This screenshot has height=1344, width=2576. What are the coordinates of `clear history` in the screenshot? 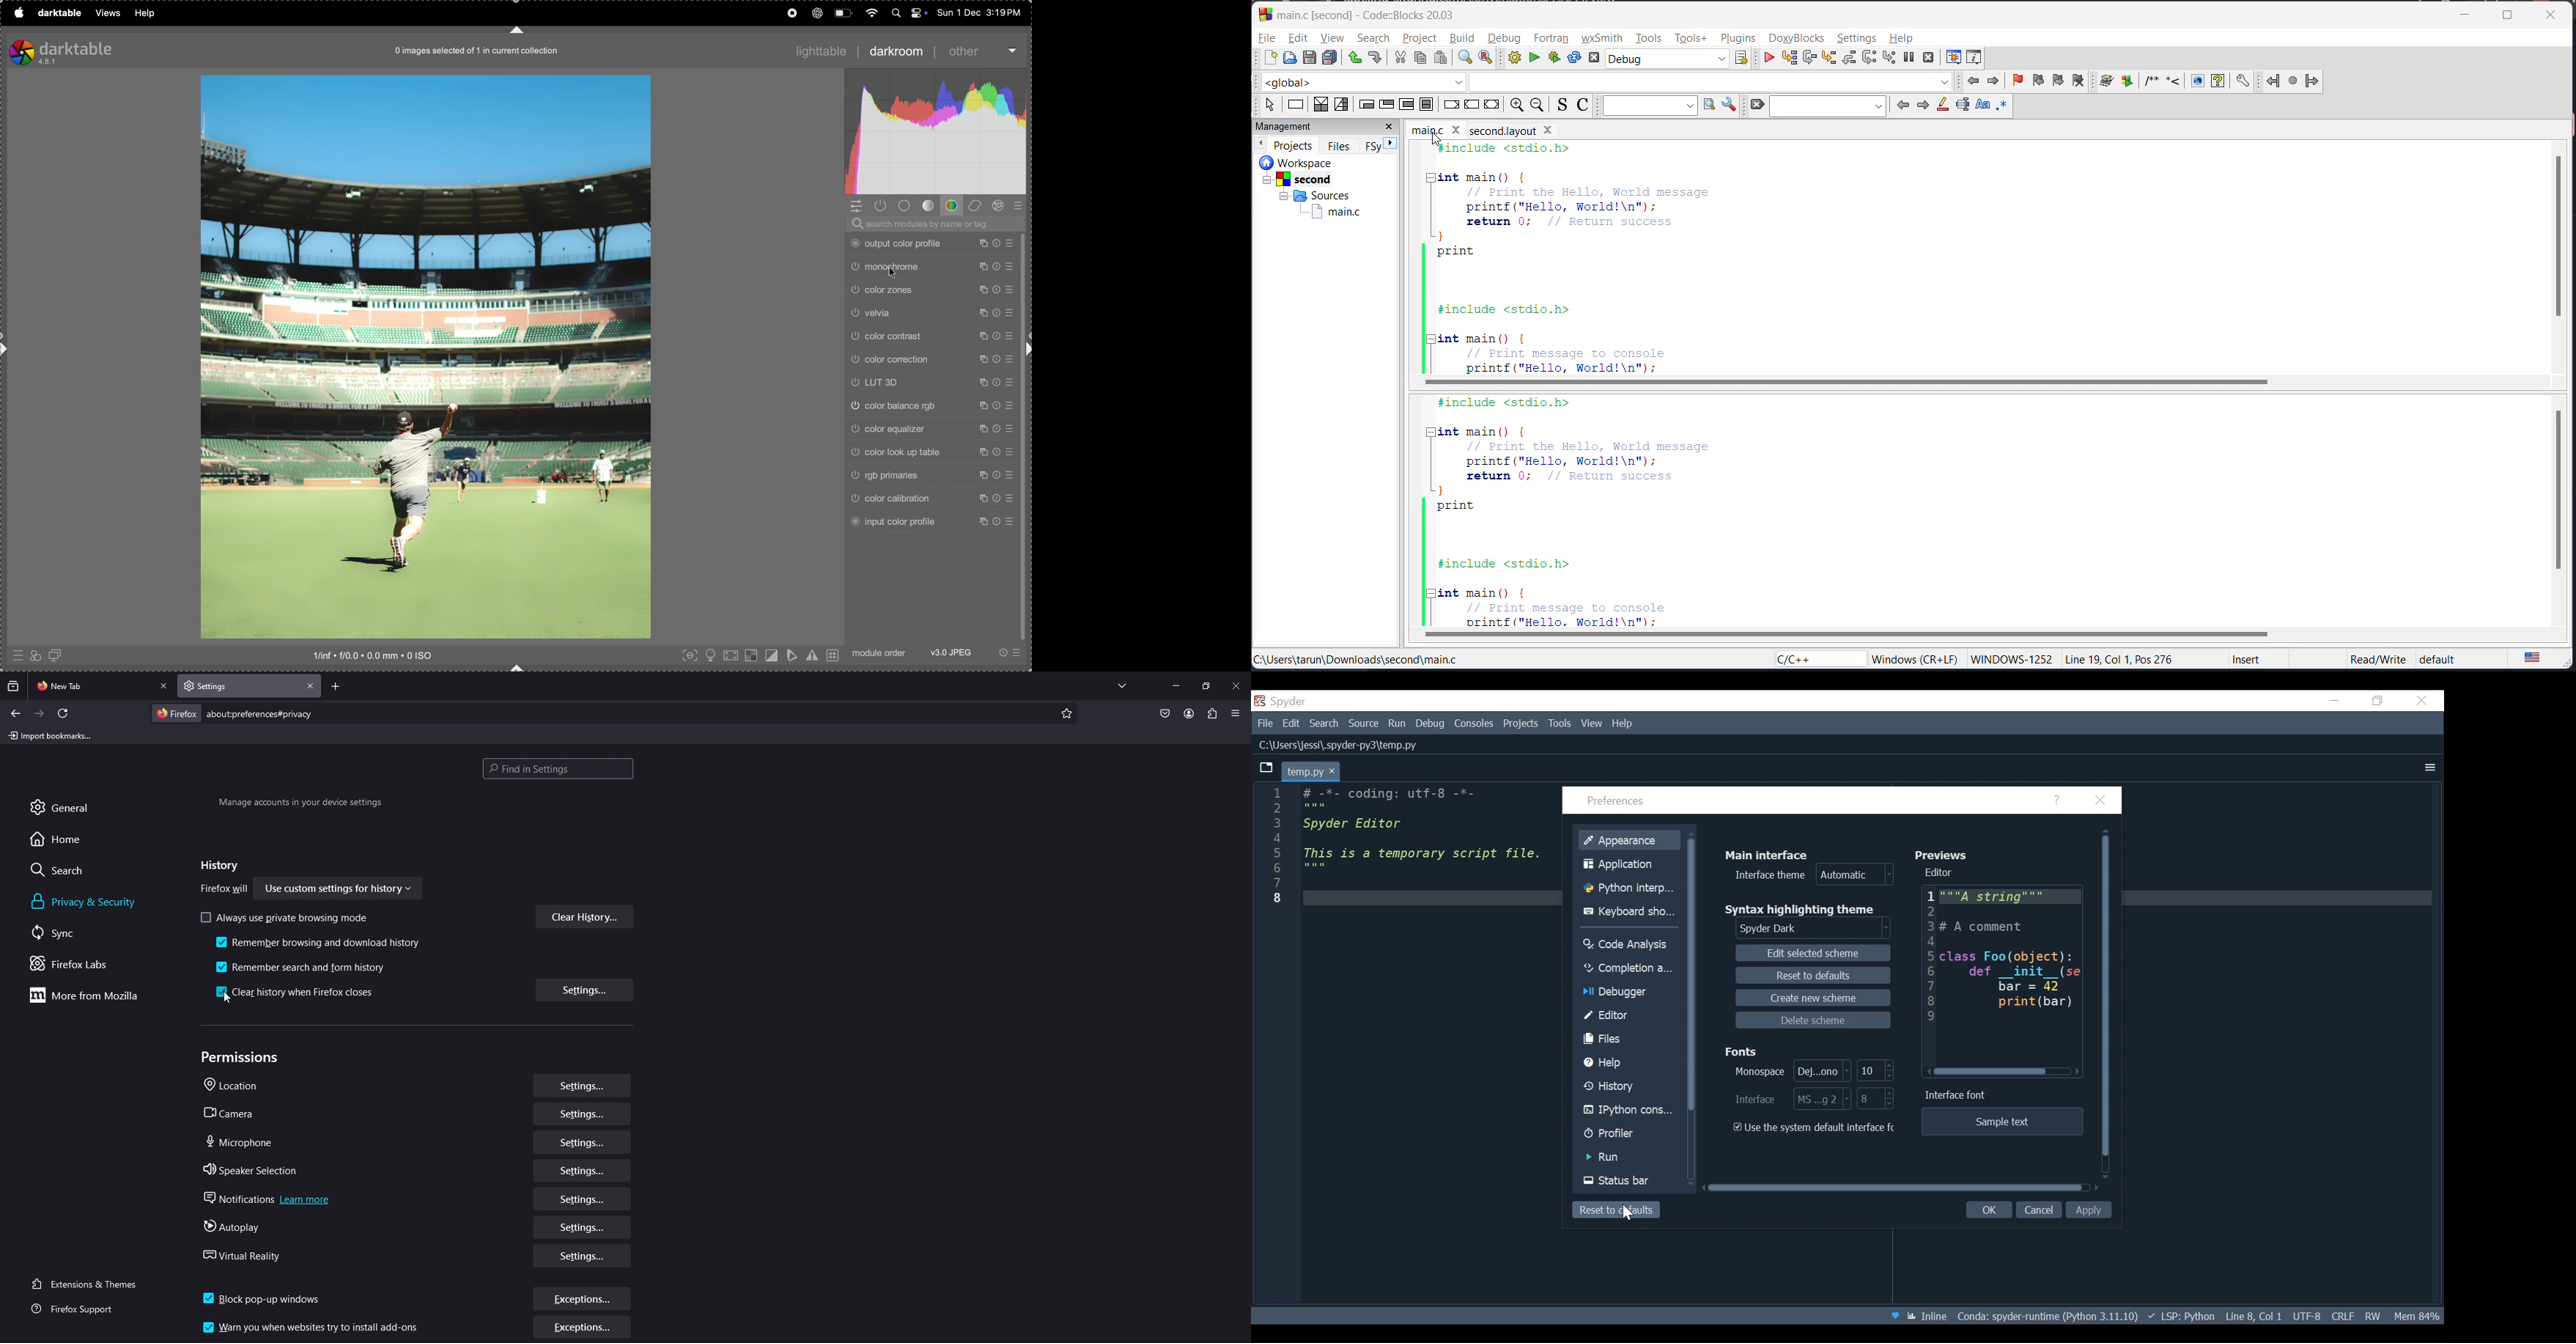 It's located at (585, 917).